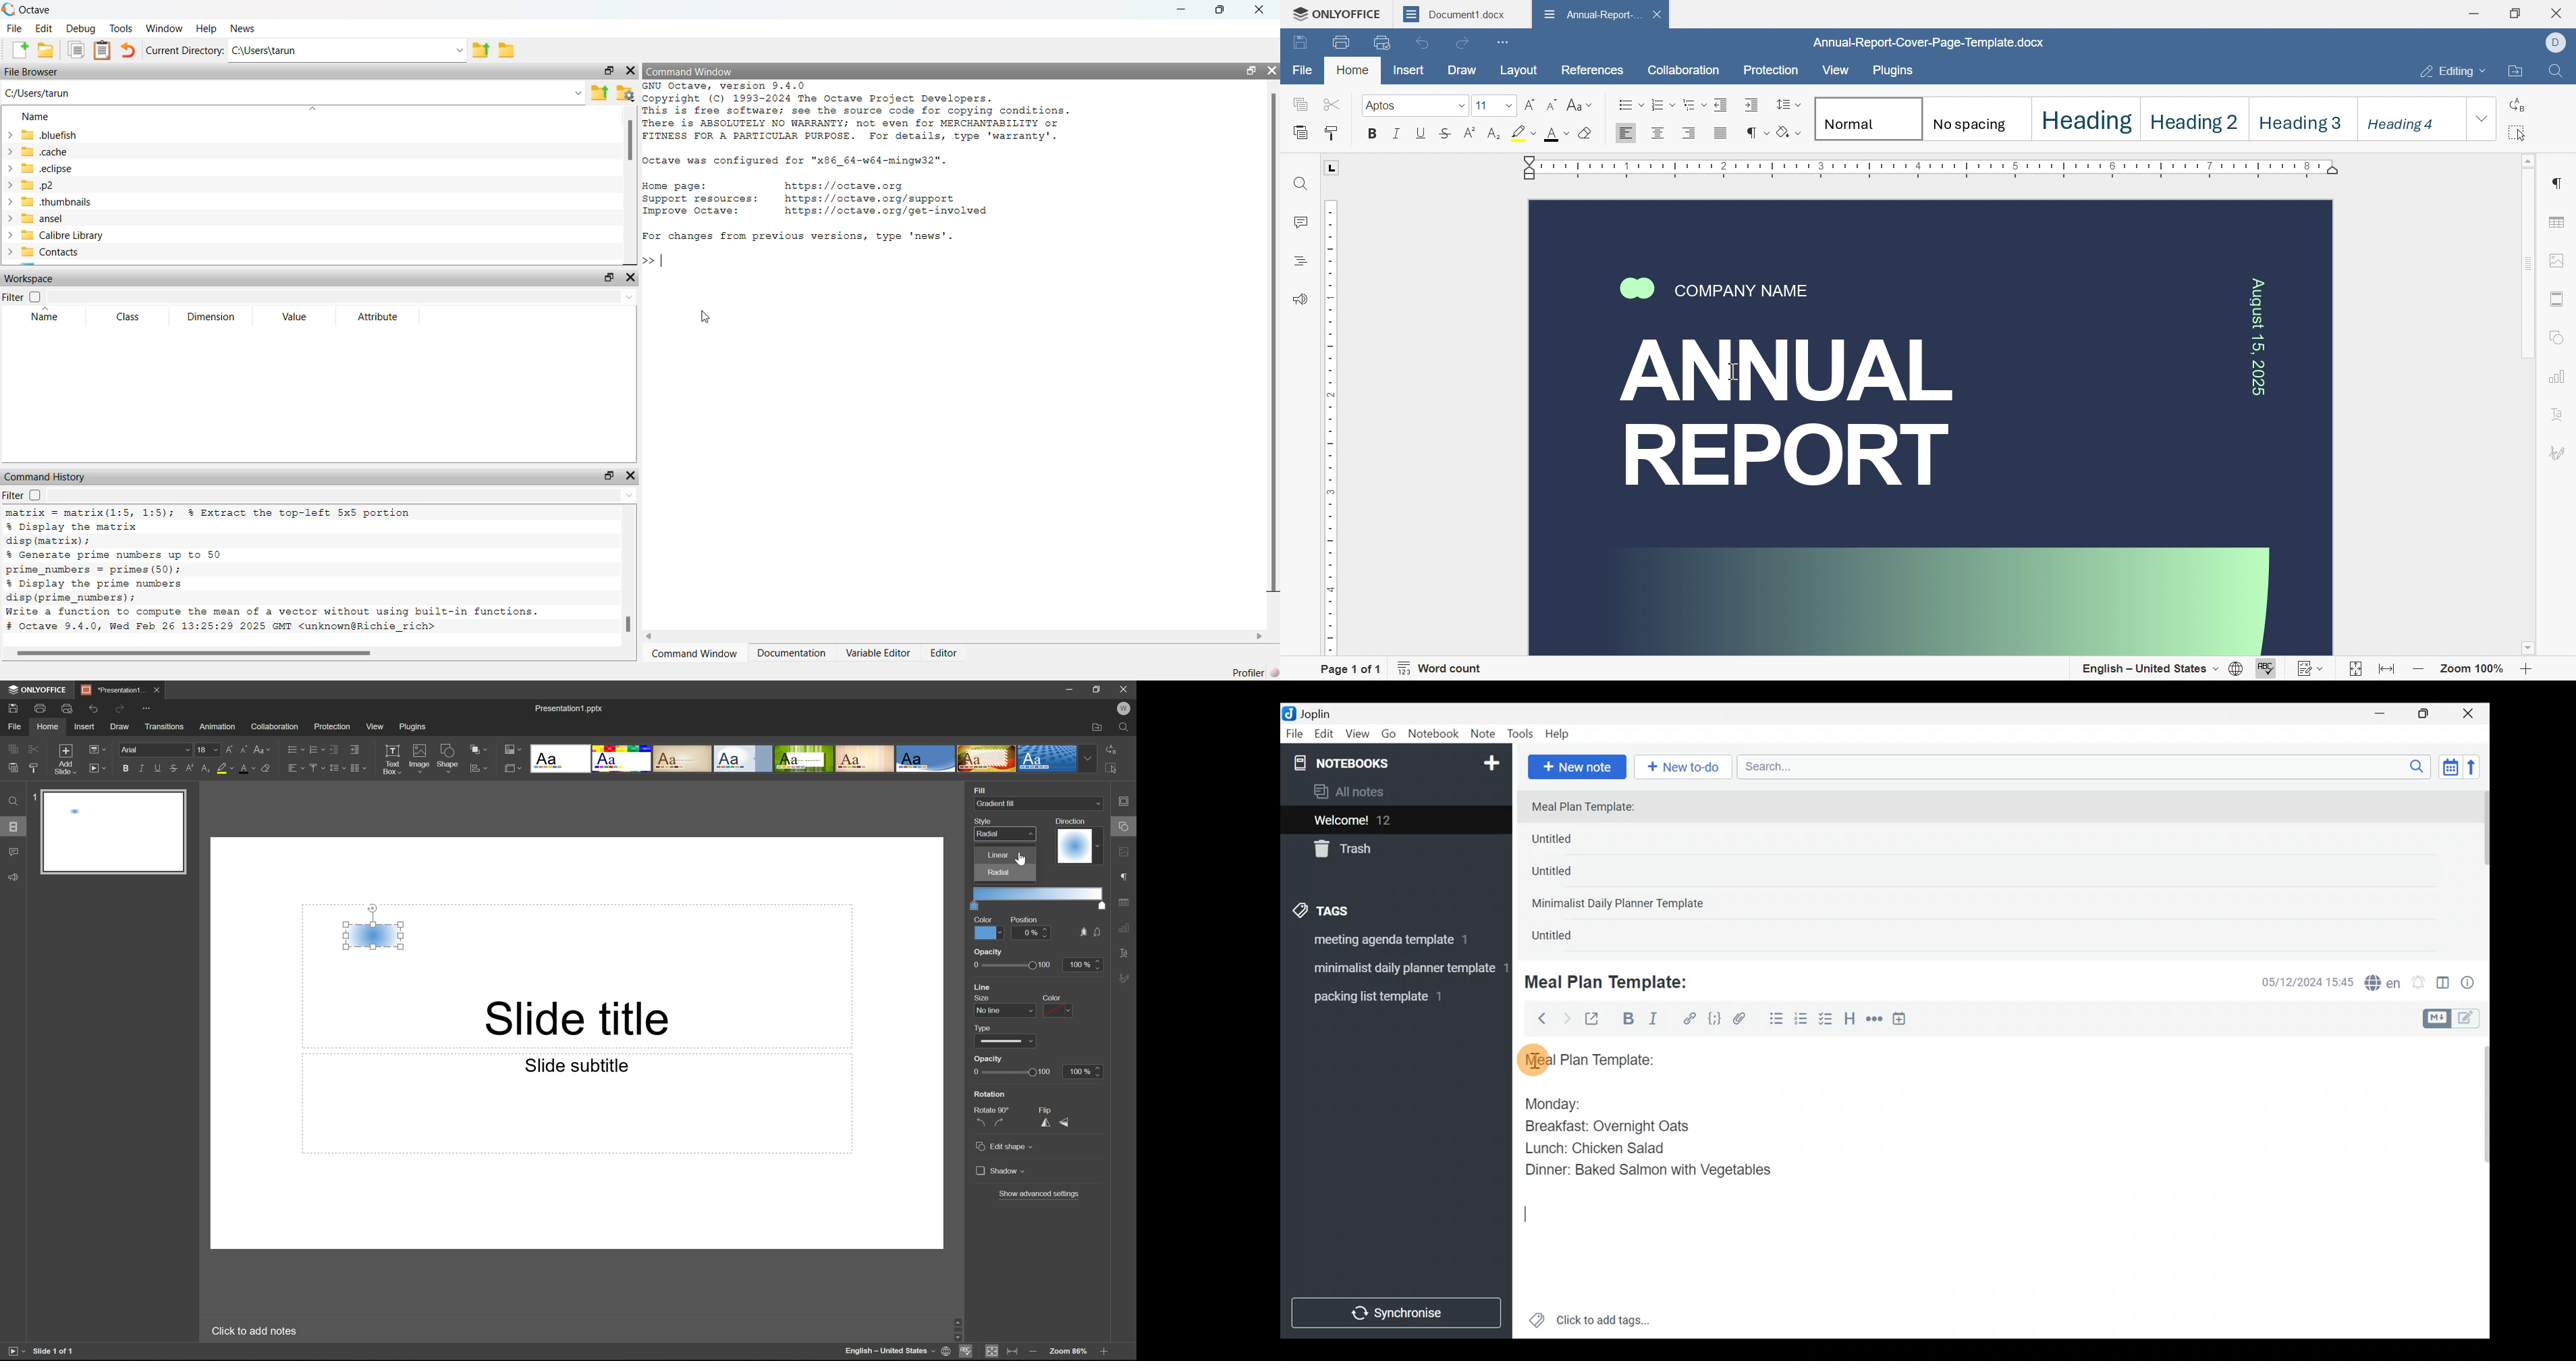  Describe the element at coordinates (1874, 1020) in the screenshot. I see `Horizontal rule` at that location.